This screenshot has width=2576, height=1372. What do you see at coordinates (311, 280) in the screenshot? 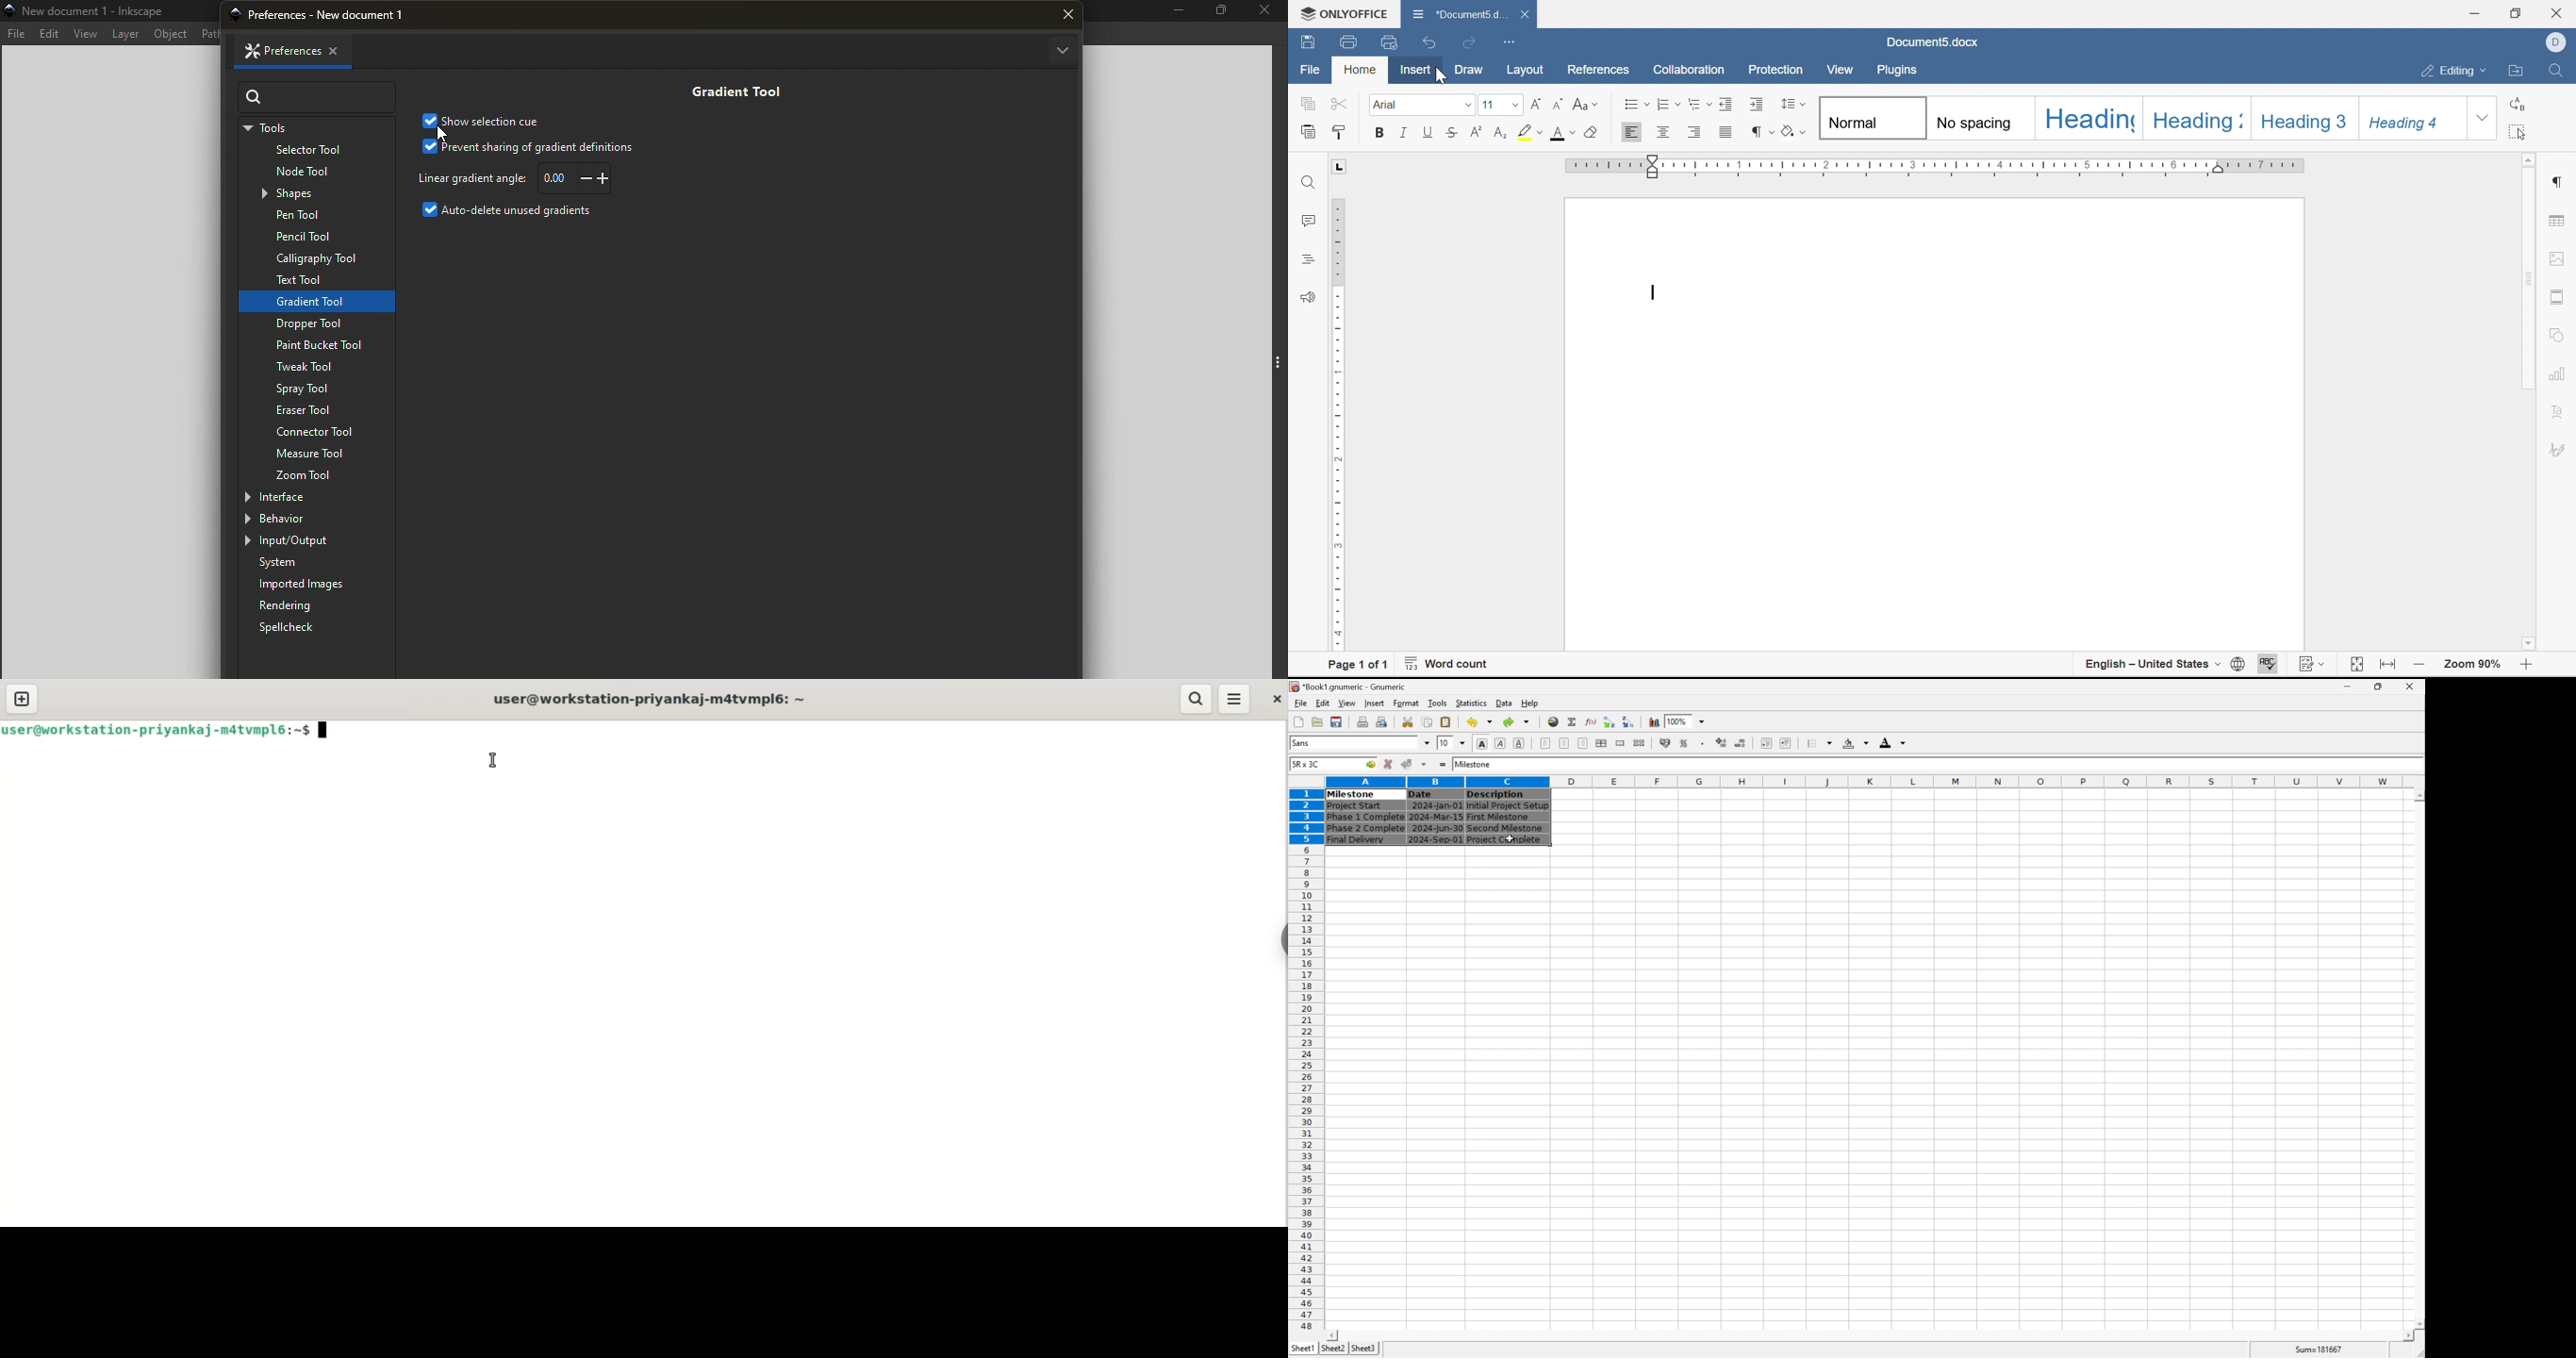
I see `Text tool` at bounding box center [311, 280].